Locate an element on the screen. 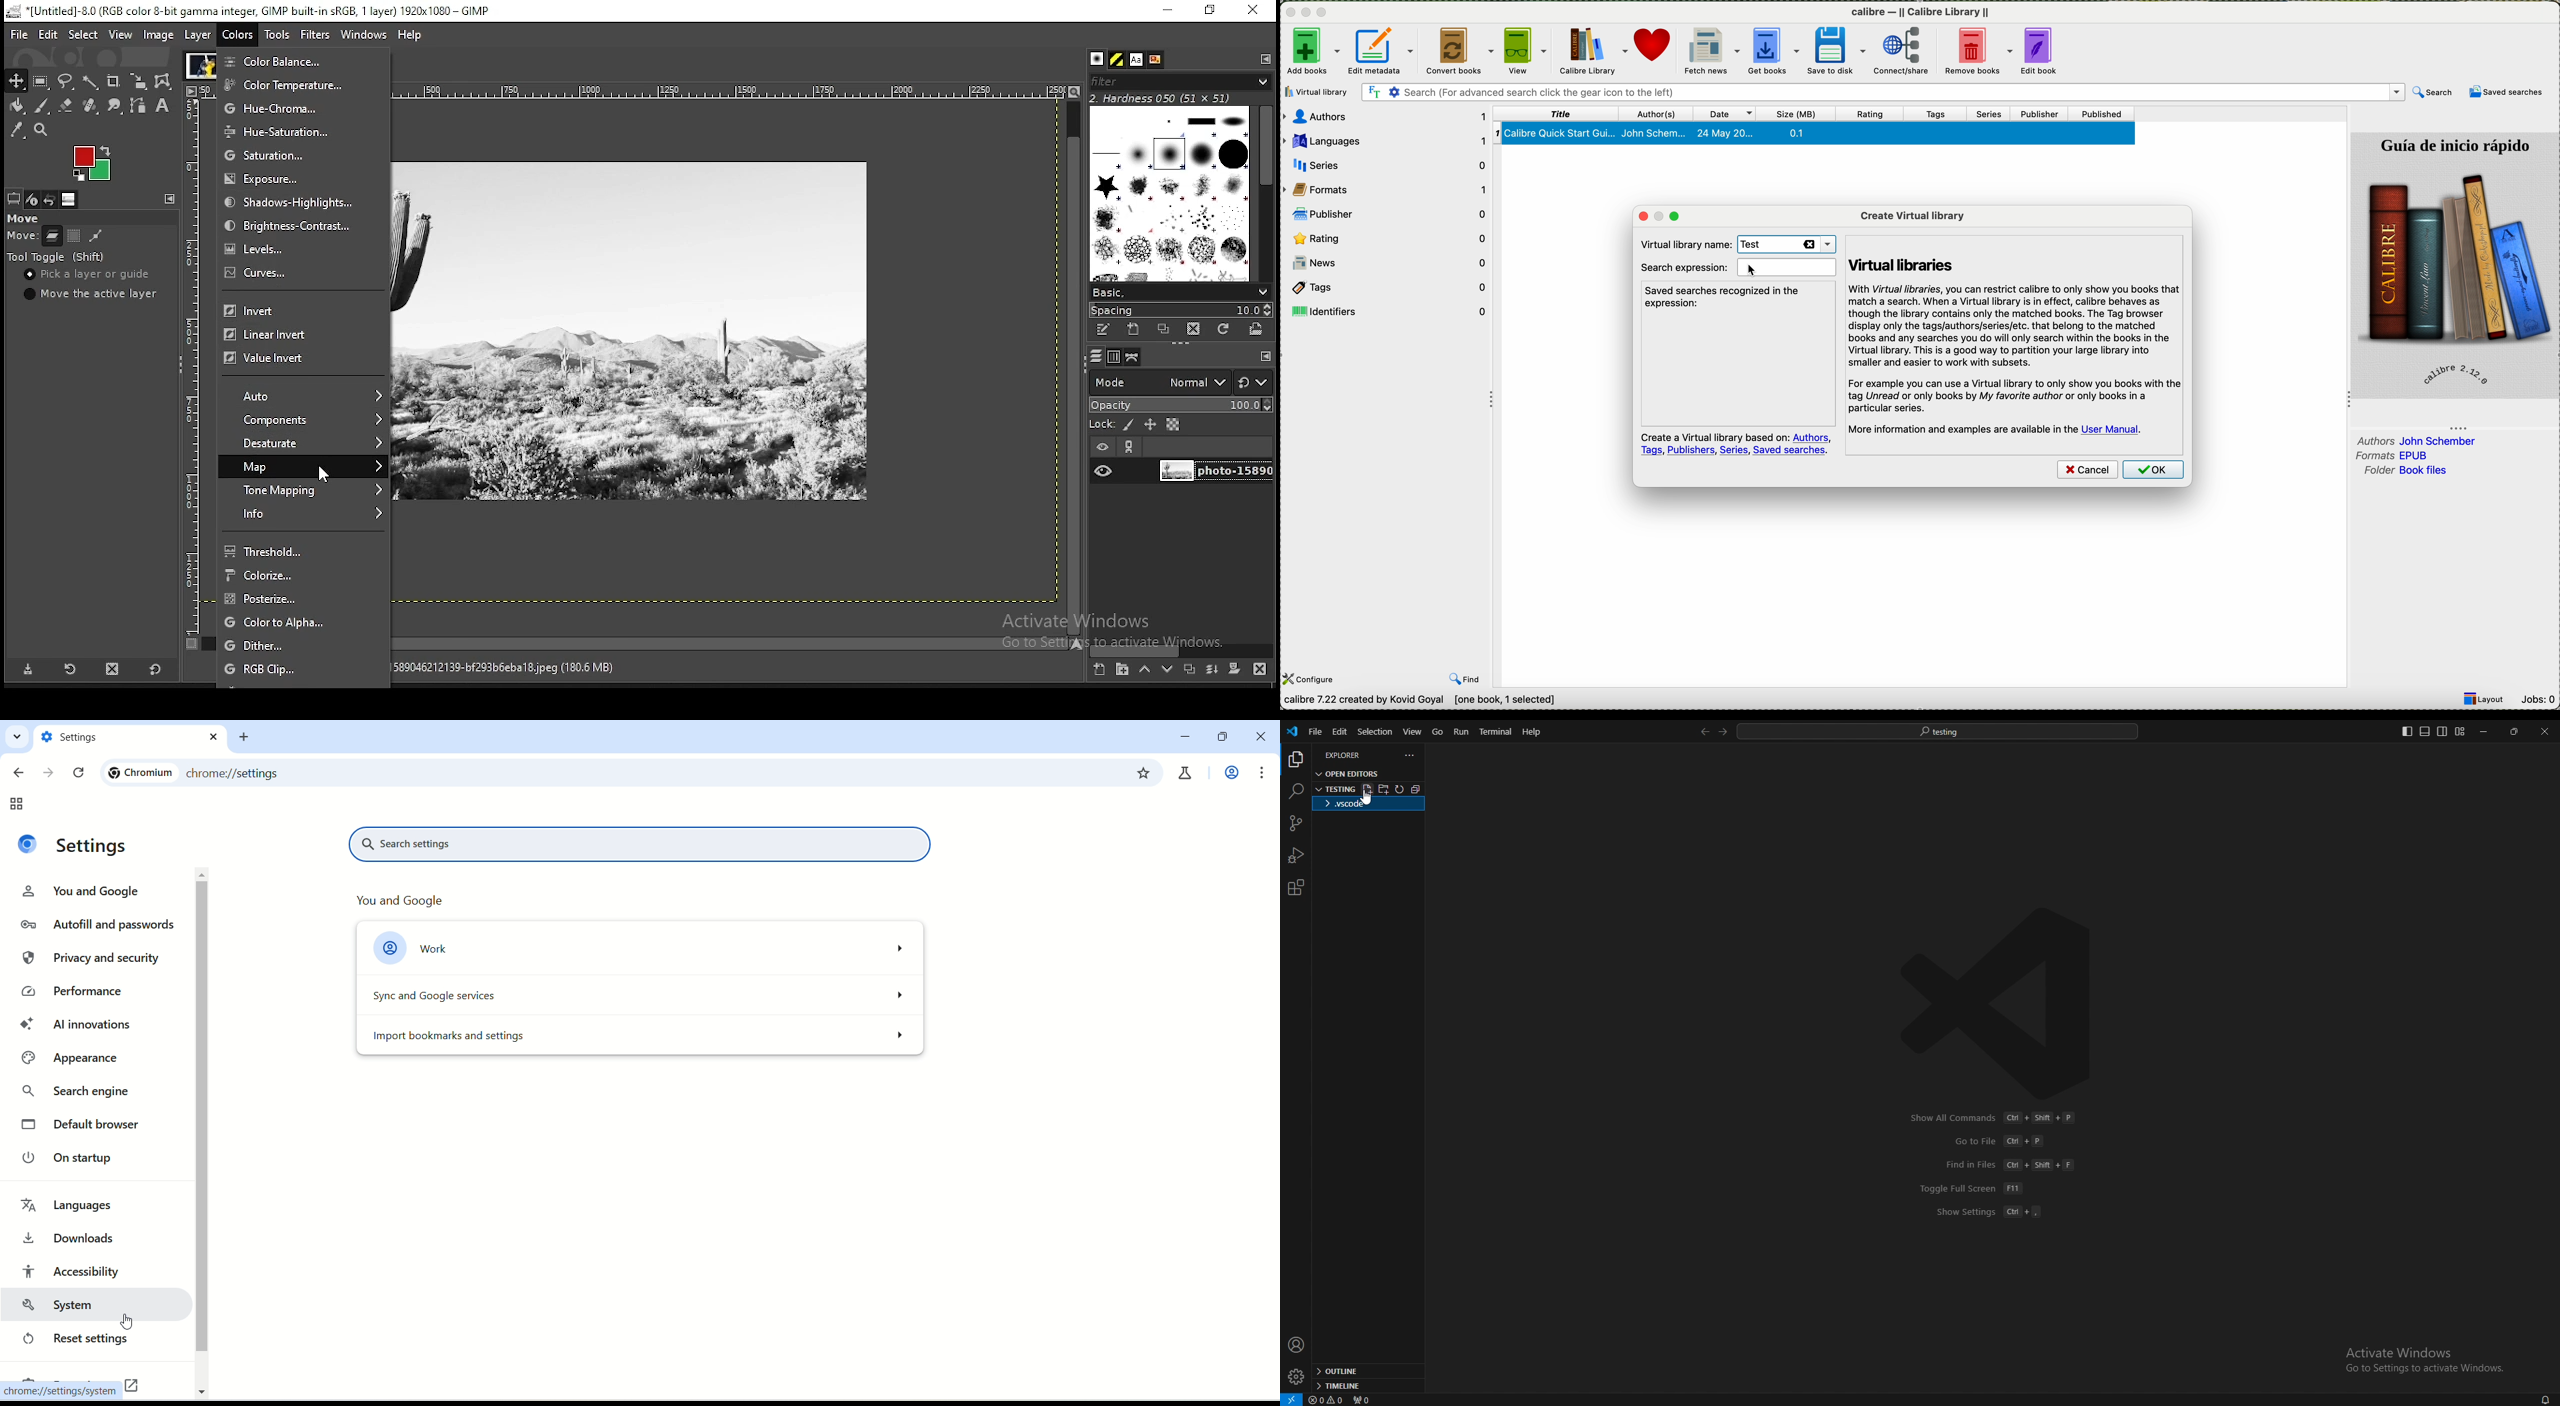 Image resolution: width=2576 pixels, height=1428 pixels. reload is located at coordinates (79, 773).